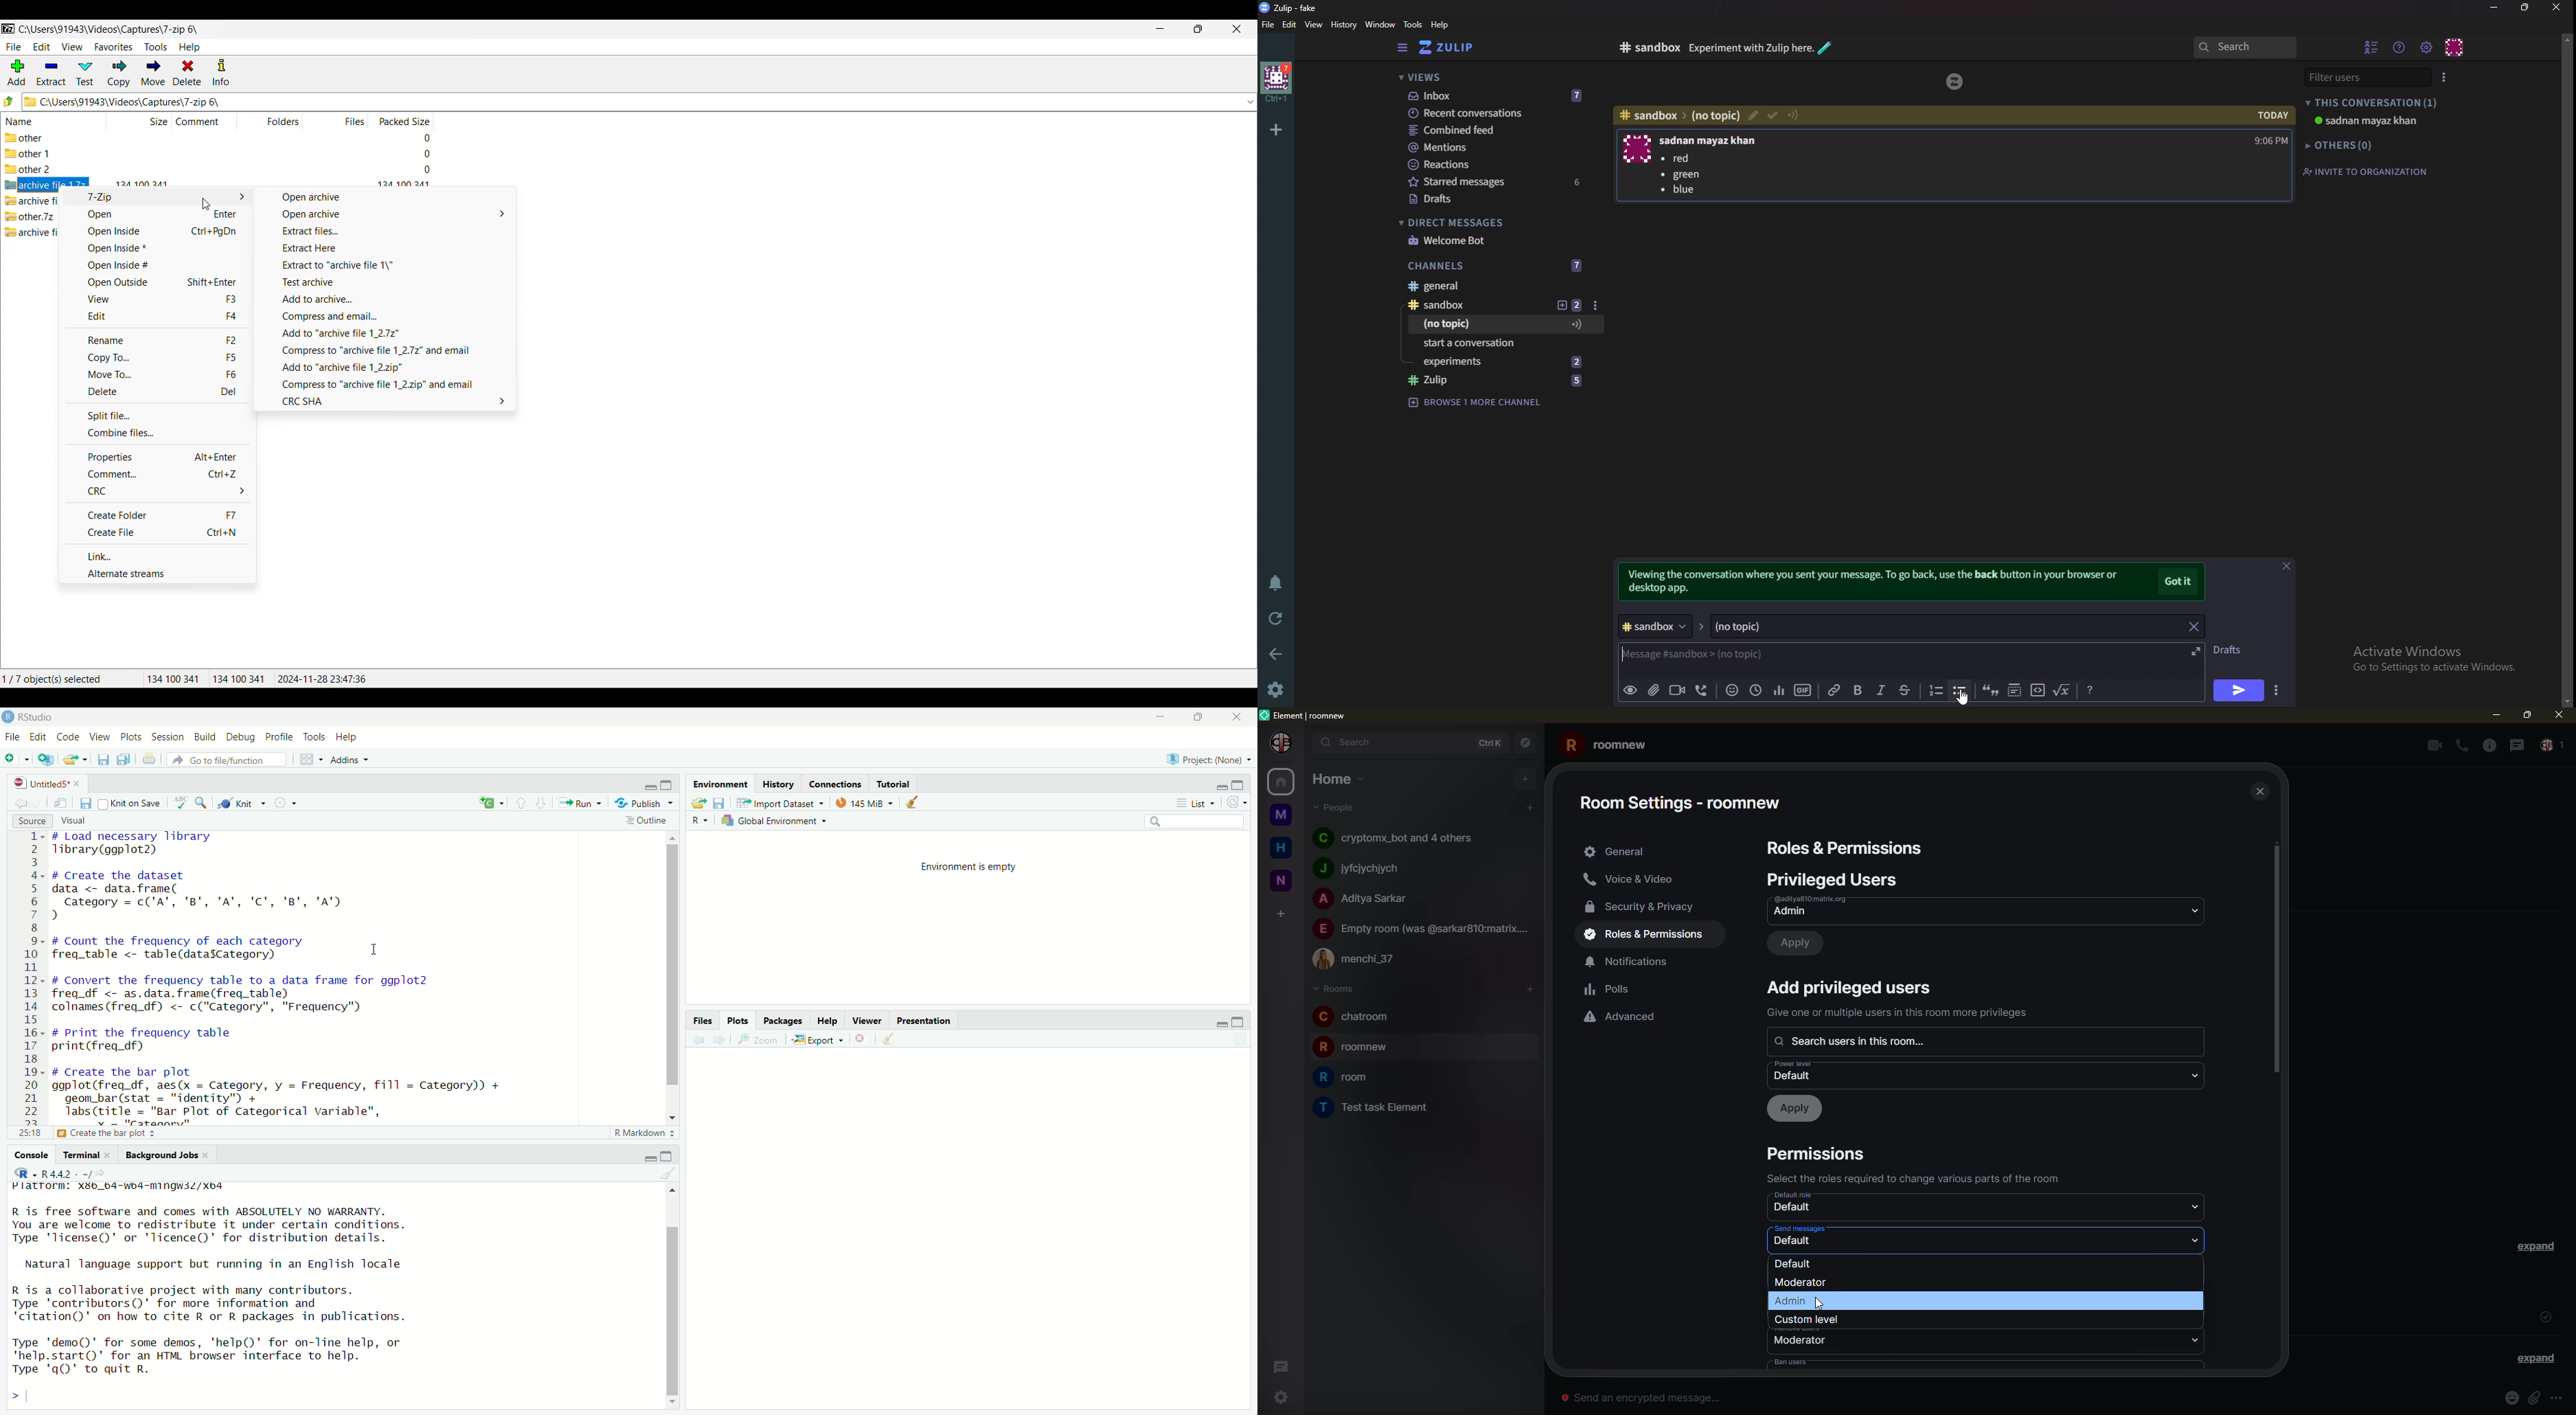  Describe the element at coordinates (926, 1021) in the screenshot. I see `presentation` at that location.